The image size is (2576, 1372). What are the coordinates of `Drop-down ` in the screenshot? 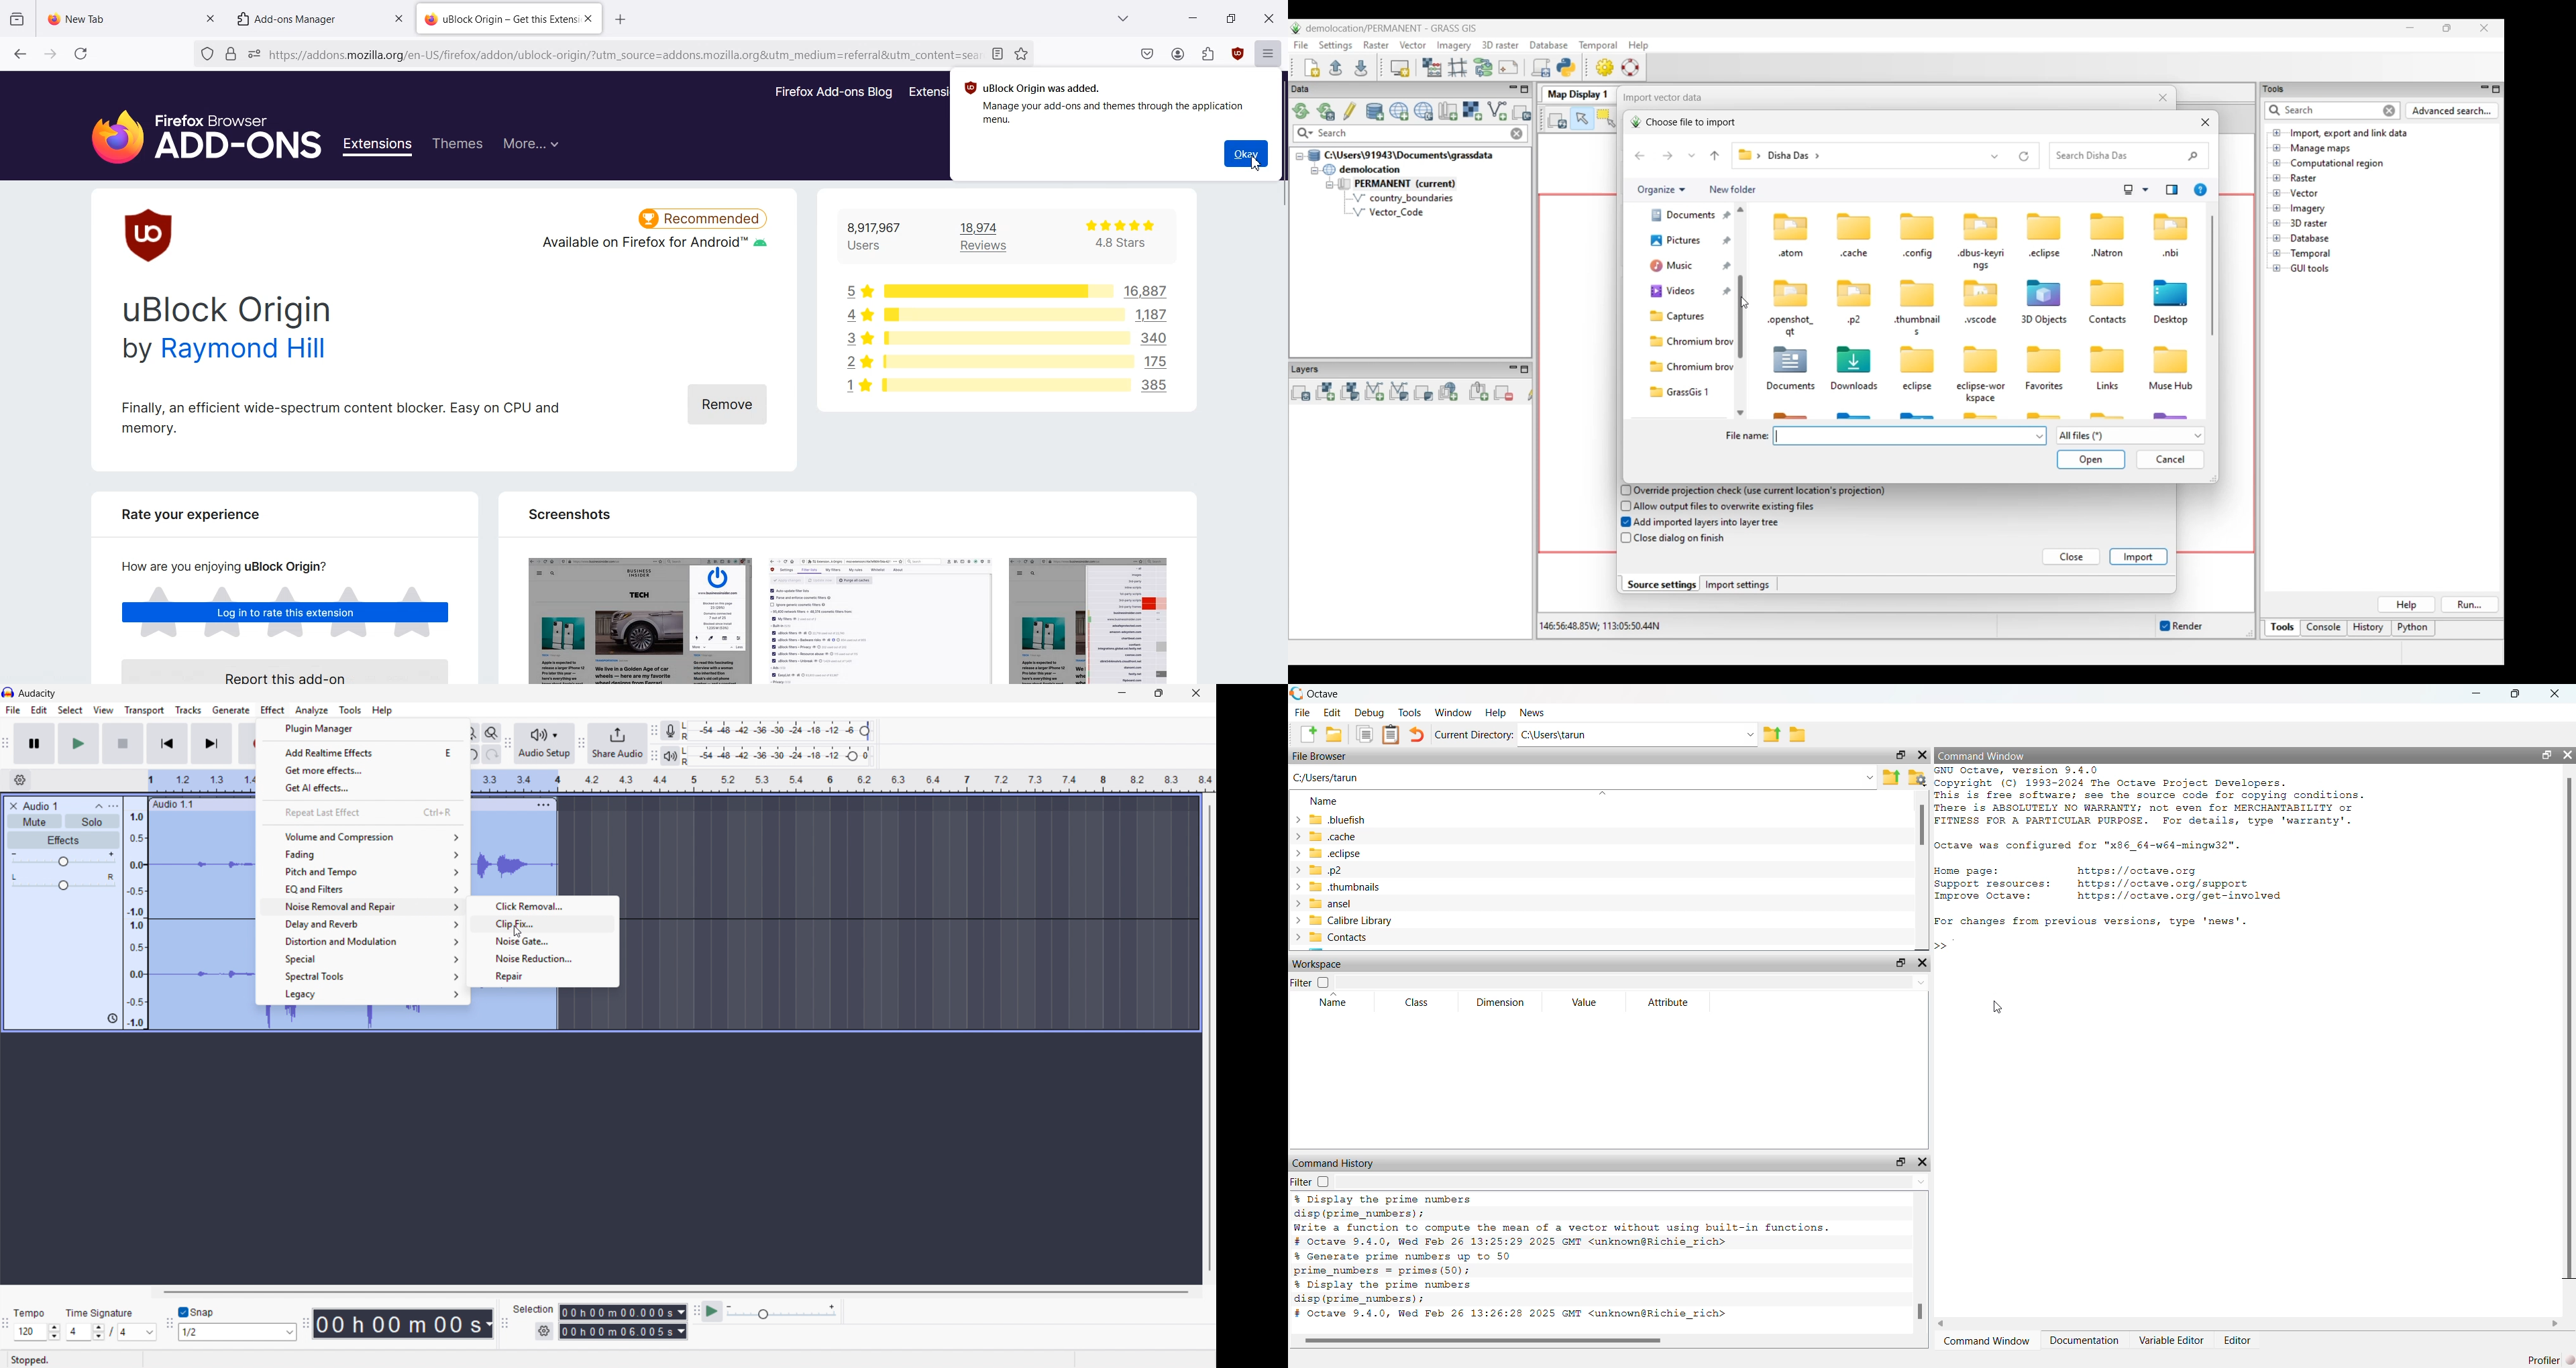 It's located at (1751, 735).